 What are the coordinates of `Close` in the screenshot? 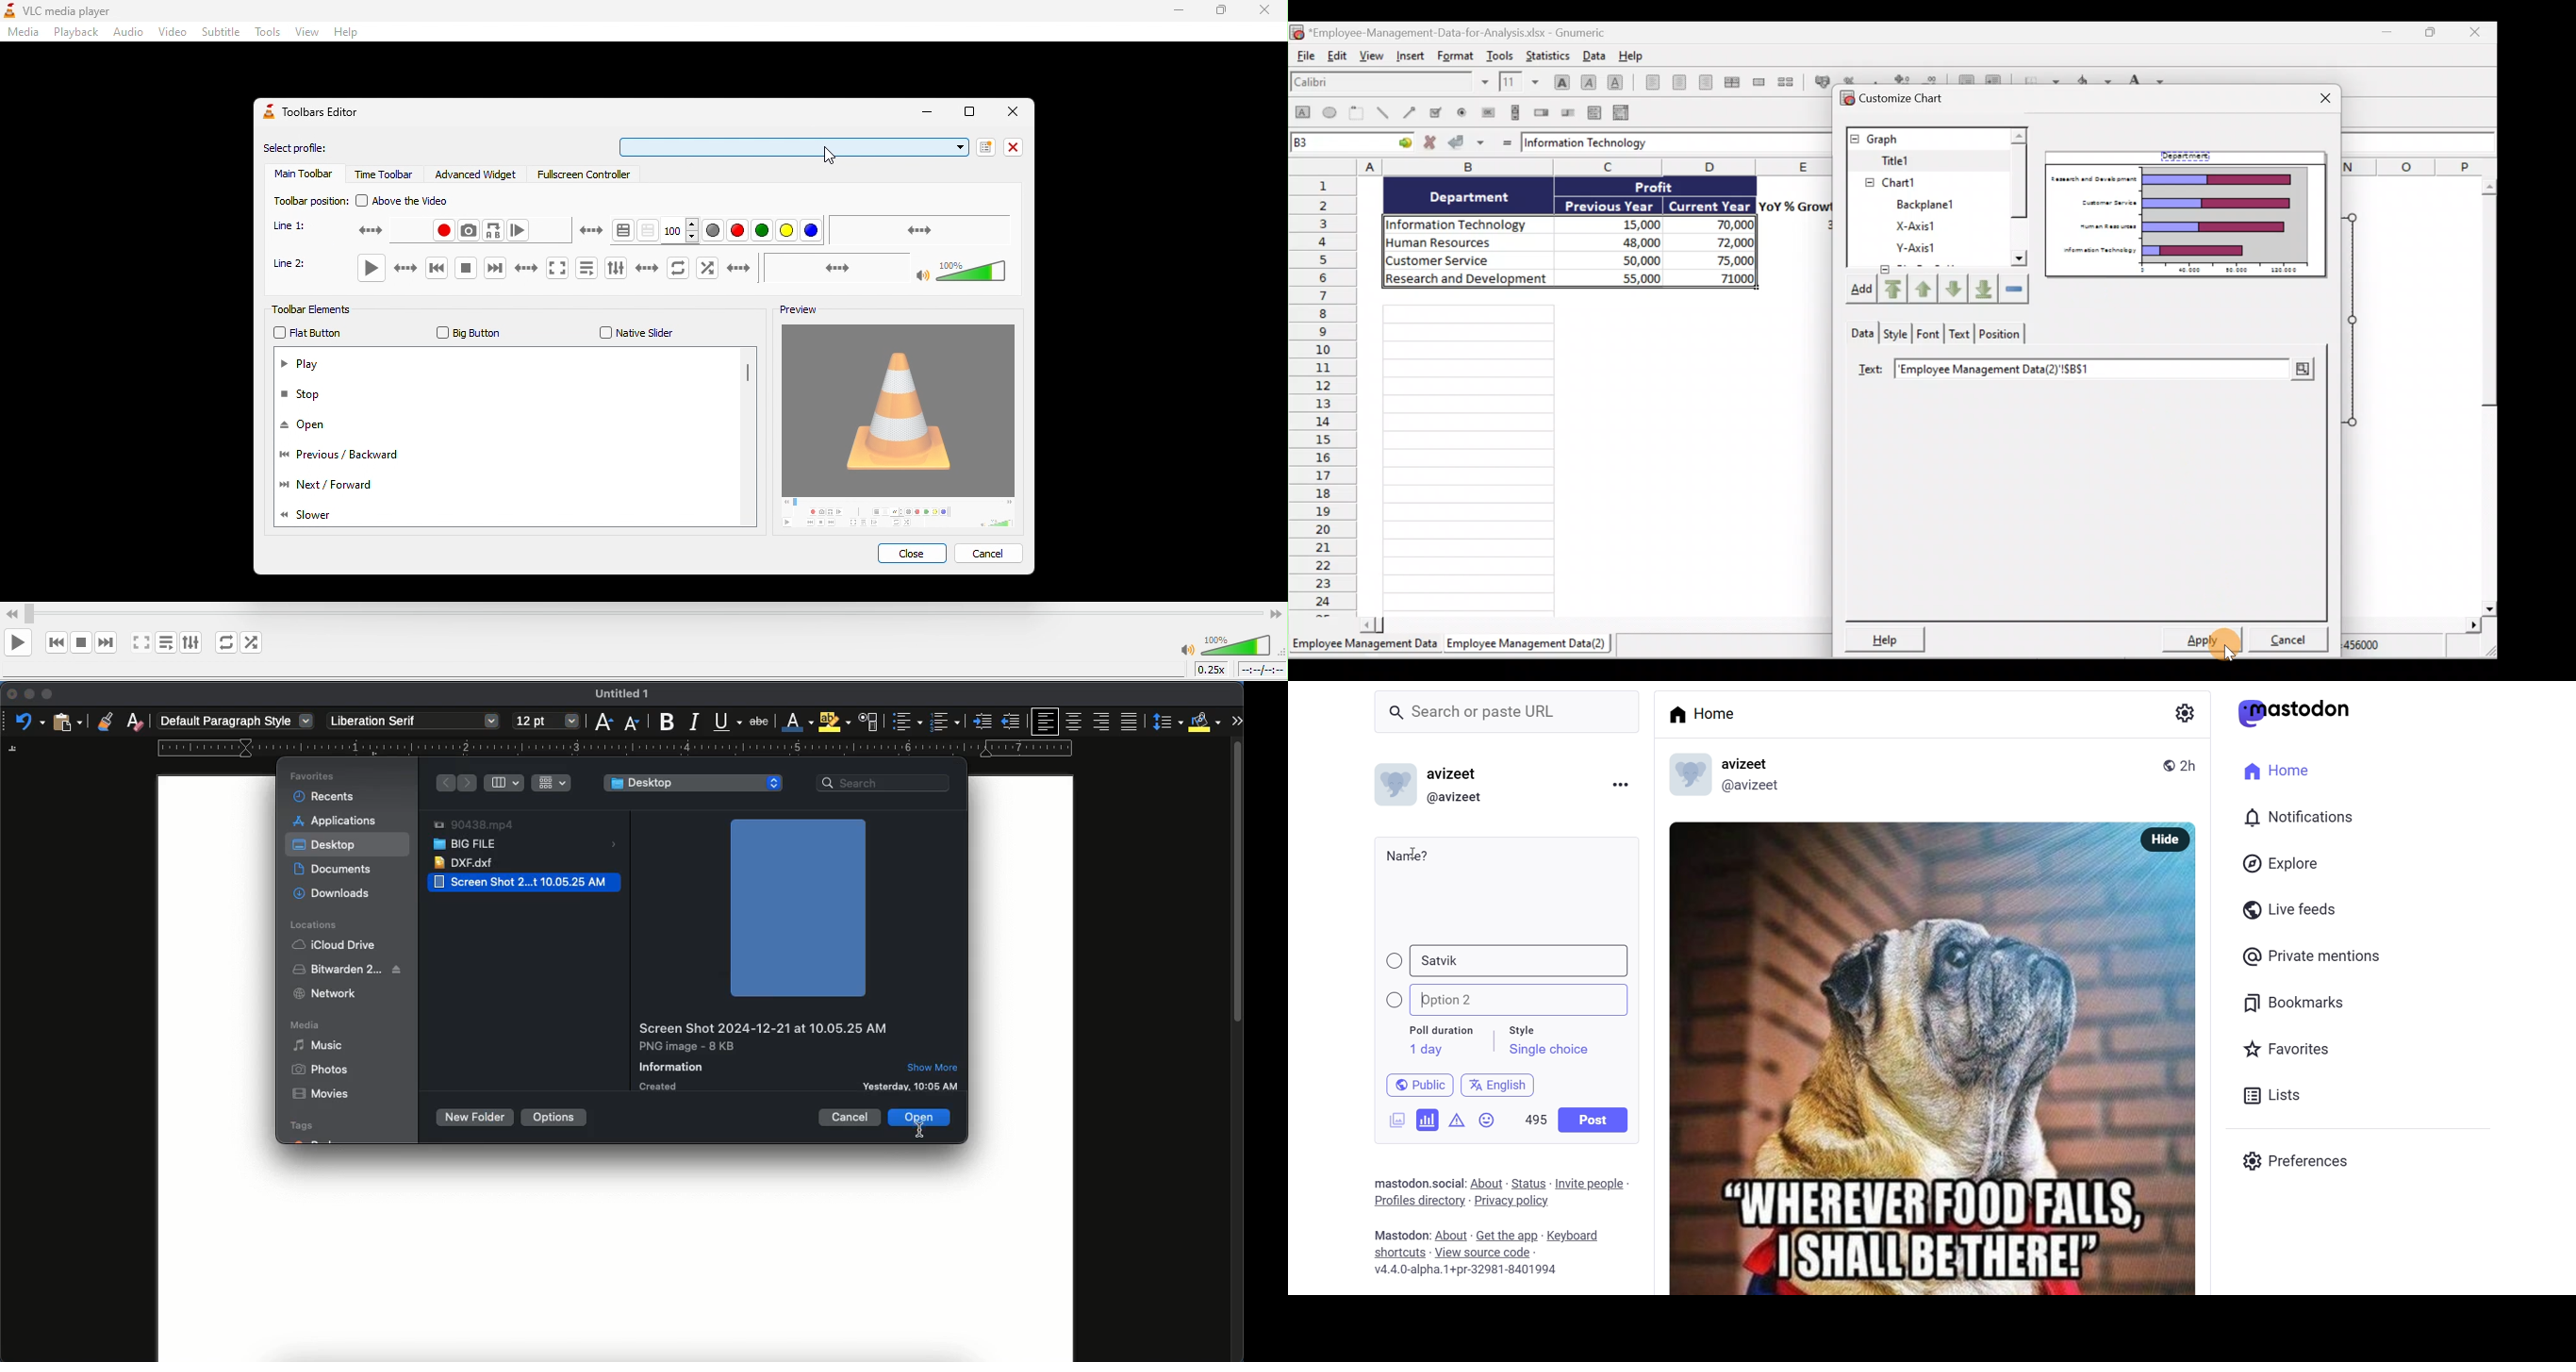 It's located at (2322, 101).